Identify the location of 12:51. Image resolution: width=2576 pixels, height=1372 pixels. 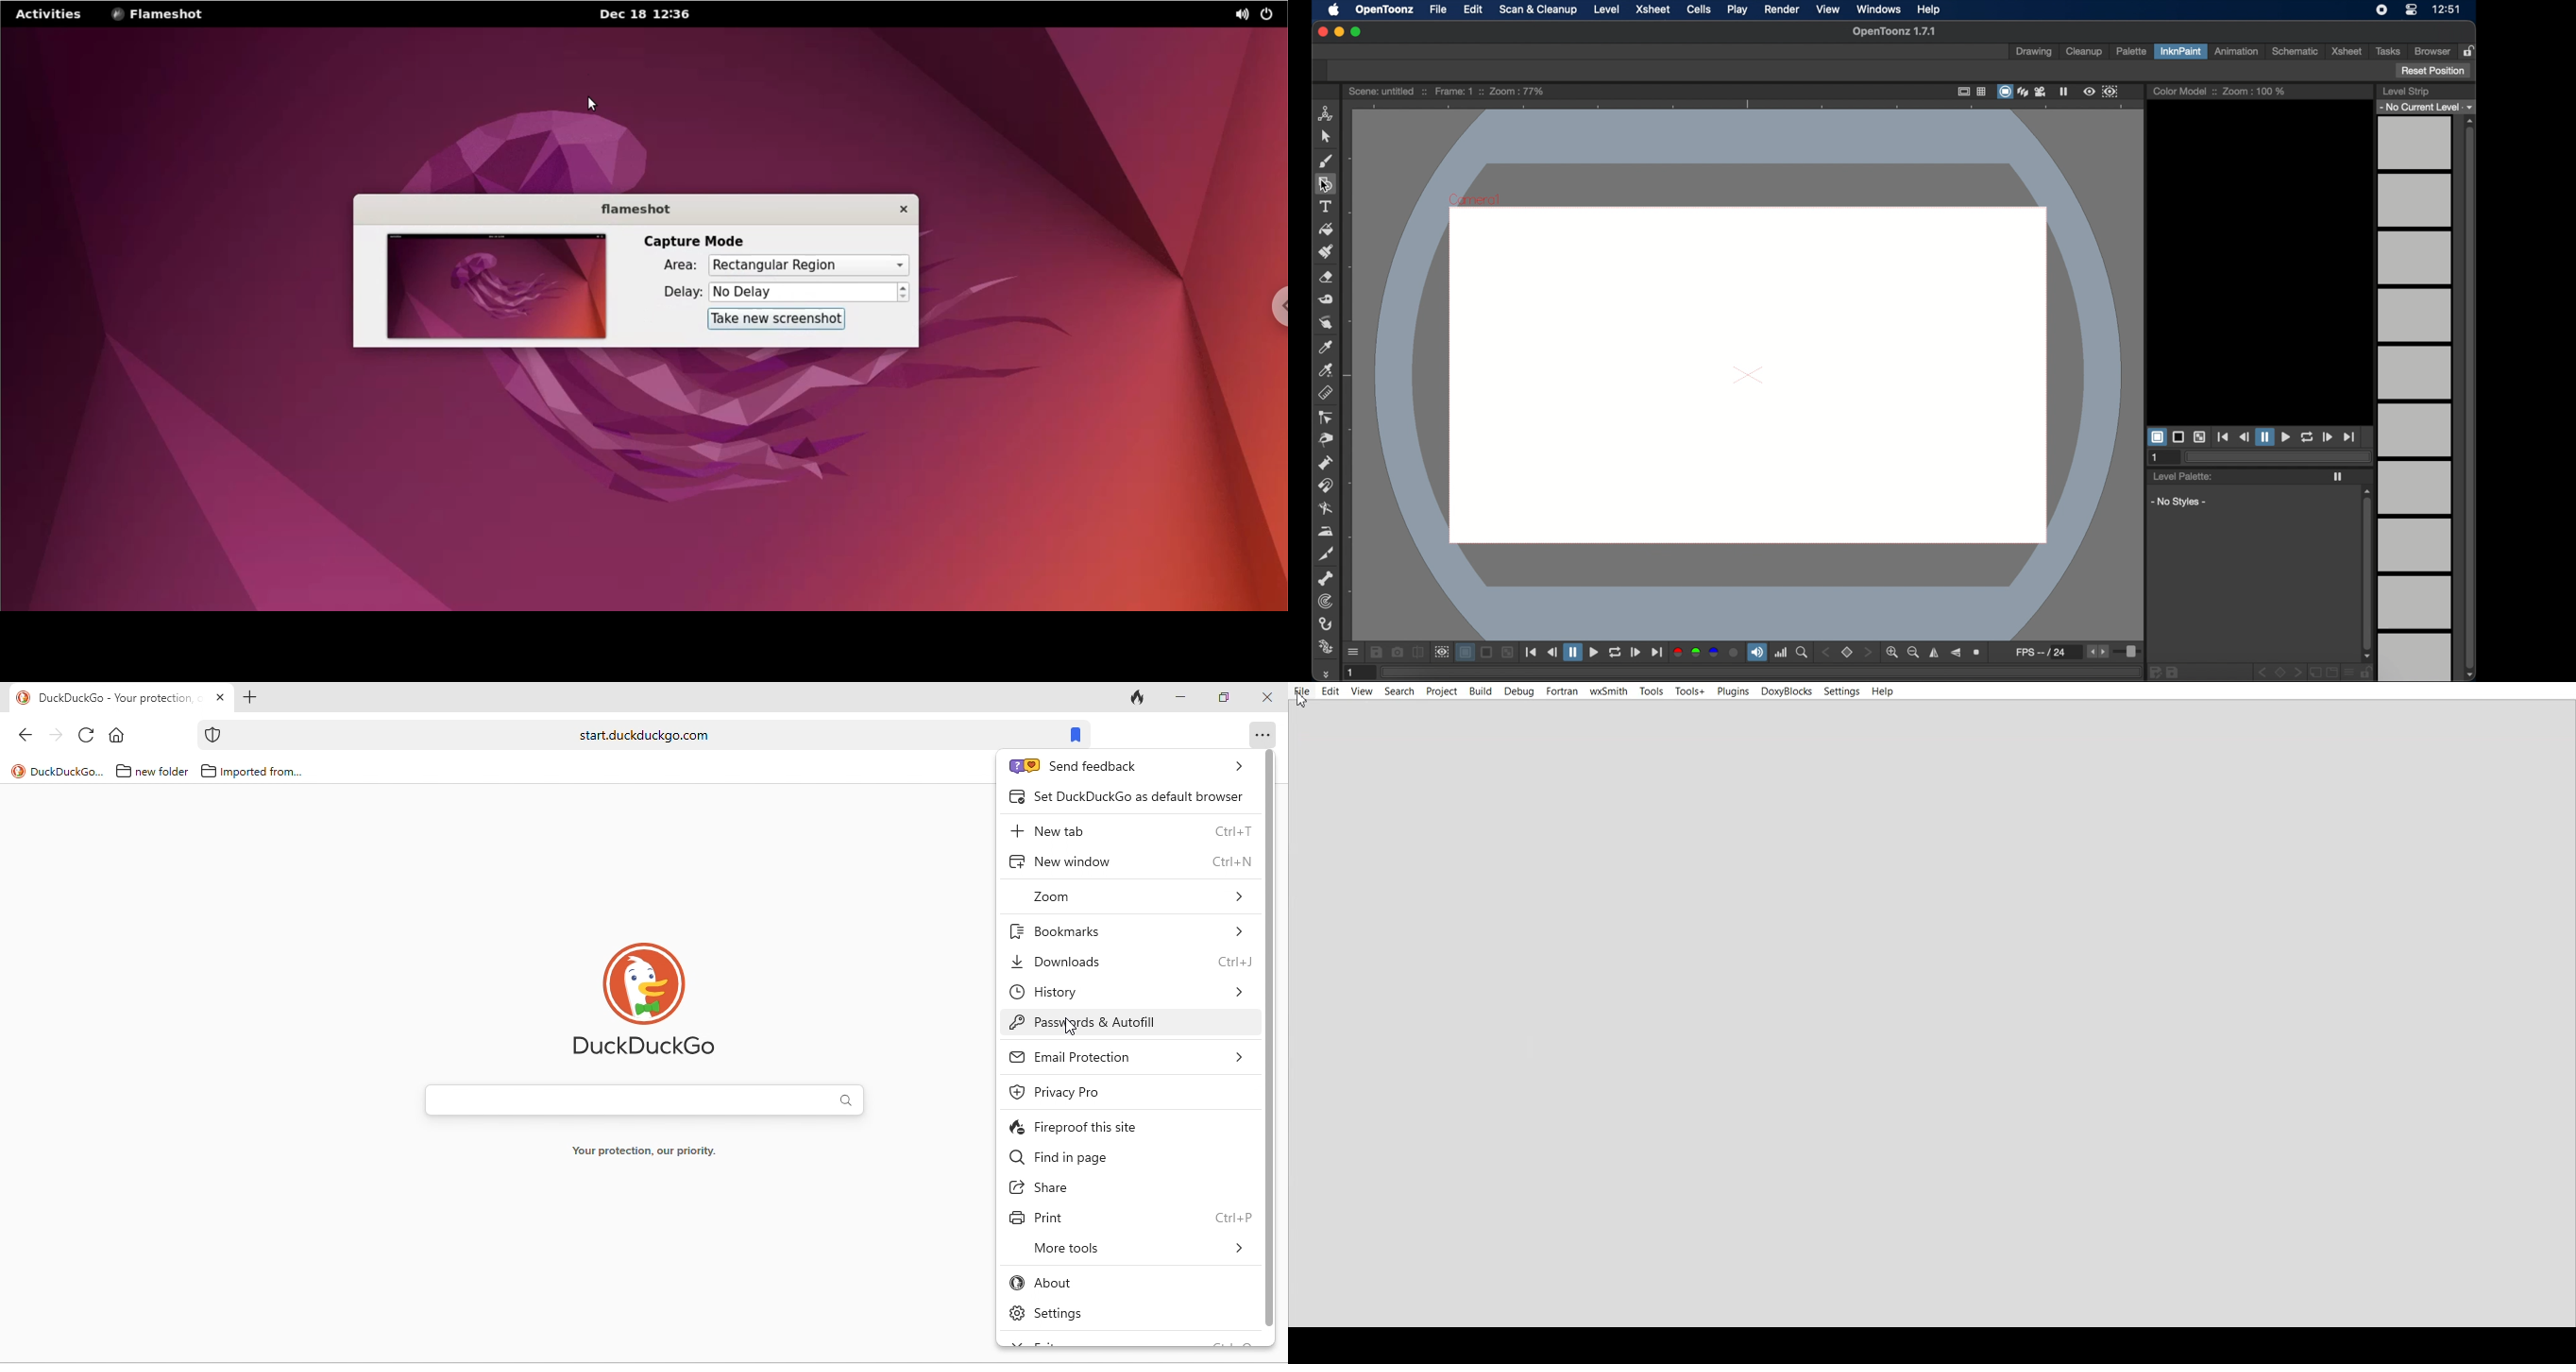
(2448, 9).